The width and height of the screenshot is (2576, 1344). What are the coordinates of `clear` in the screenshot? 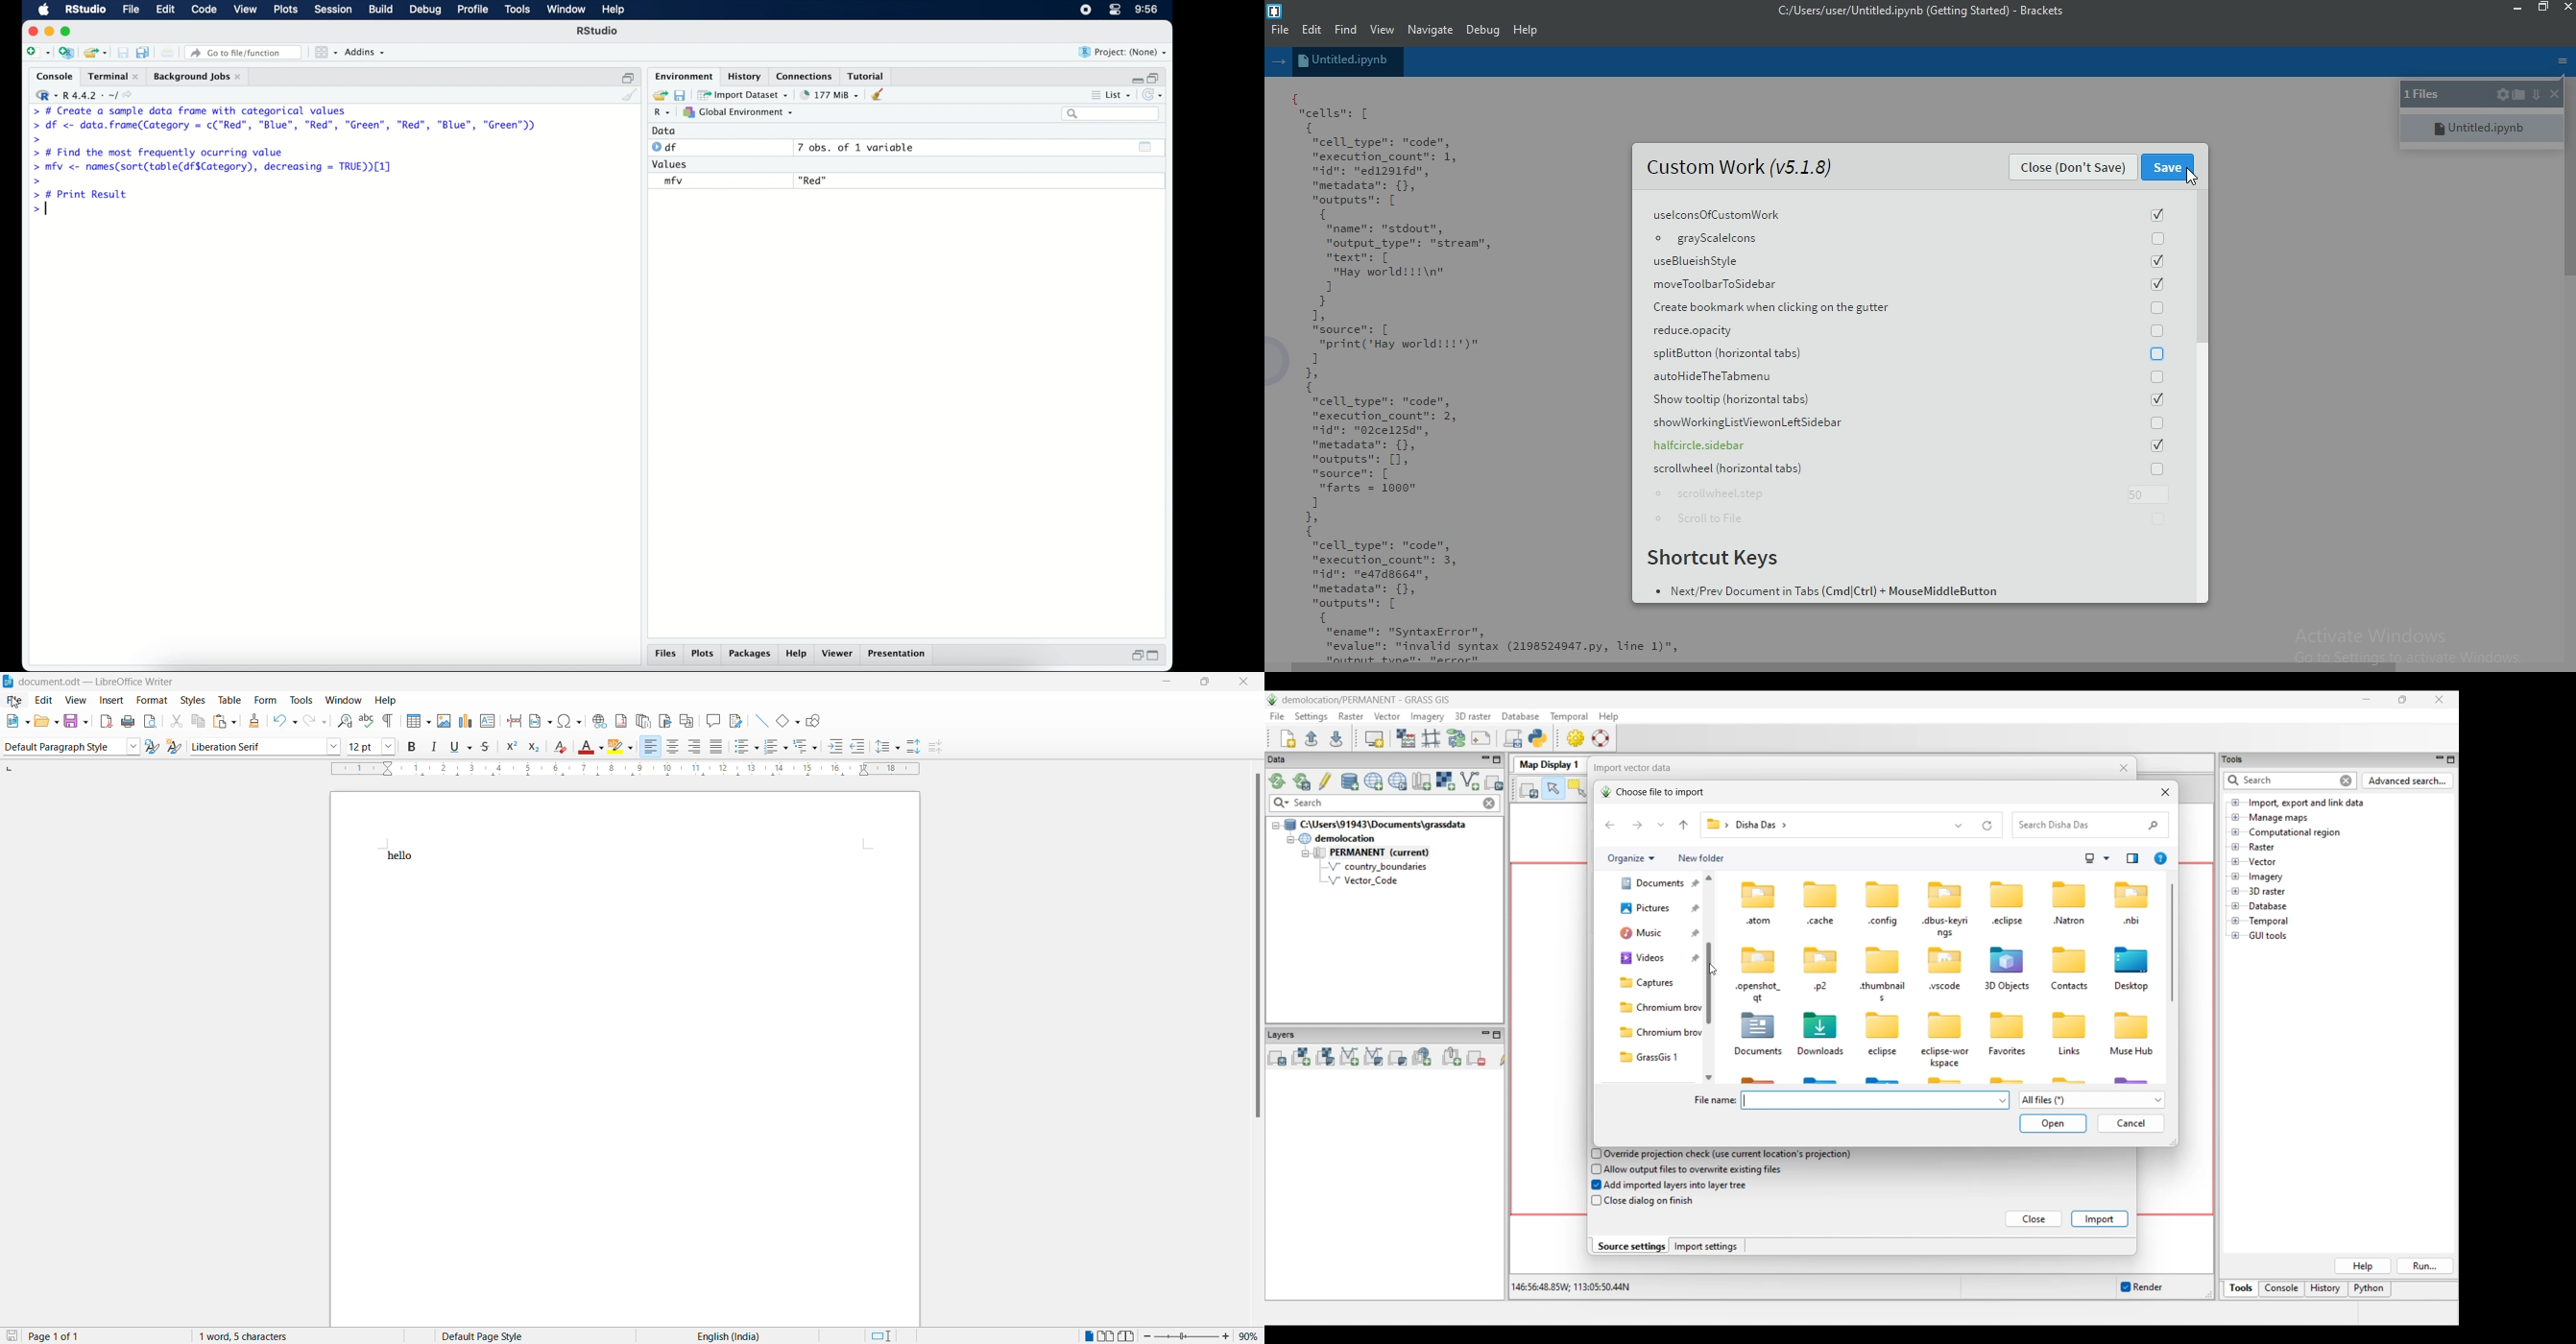 It's located at (882, 95).